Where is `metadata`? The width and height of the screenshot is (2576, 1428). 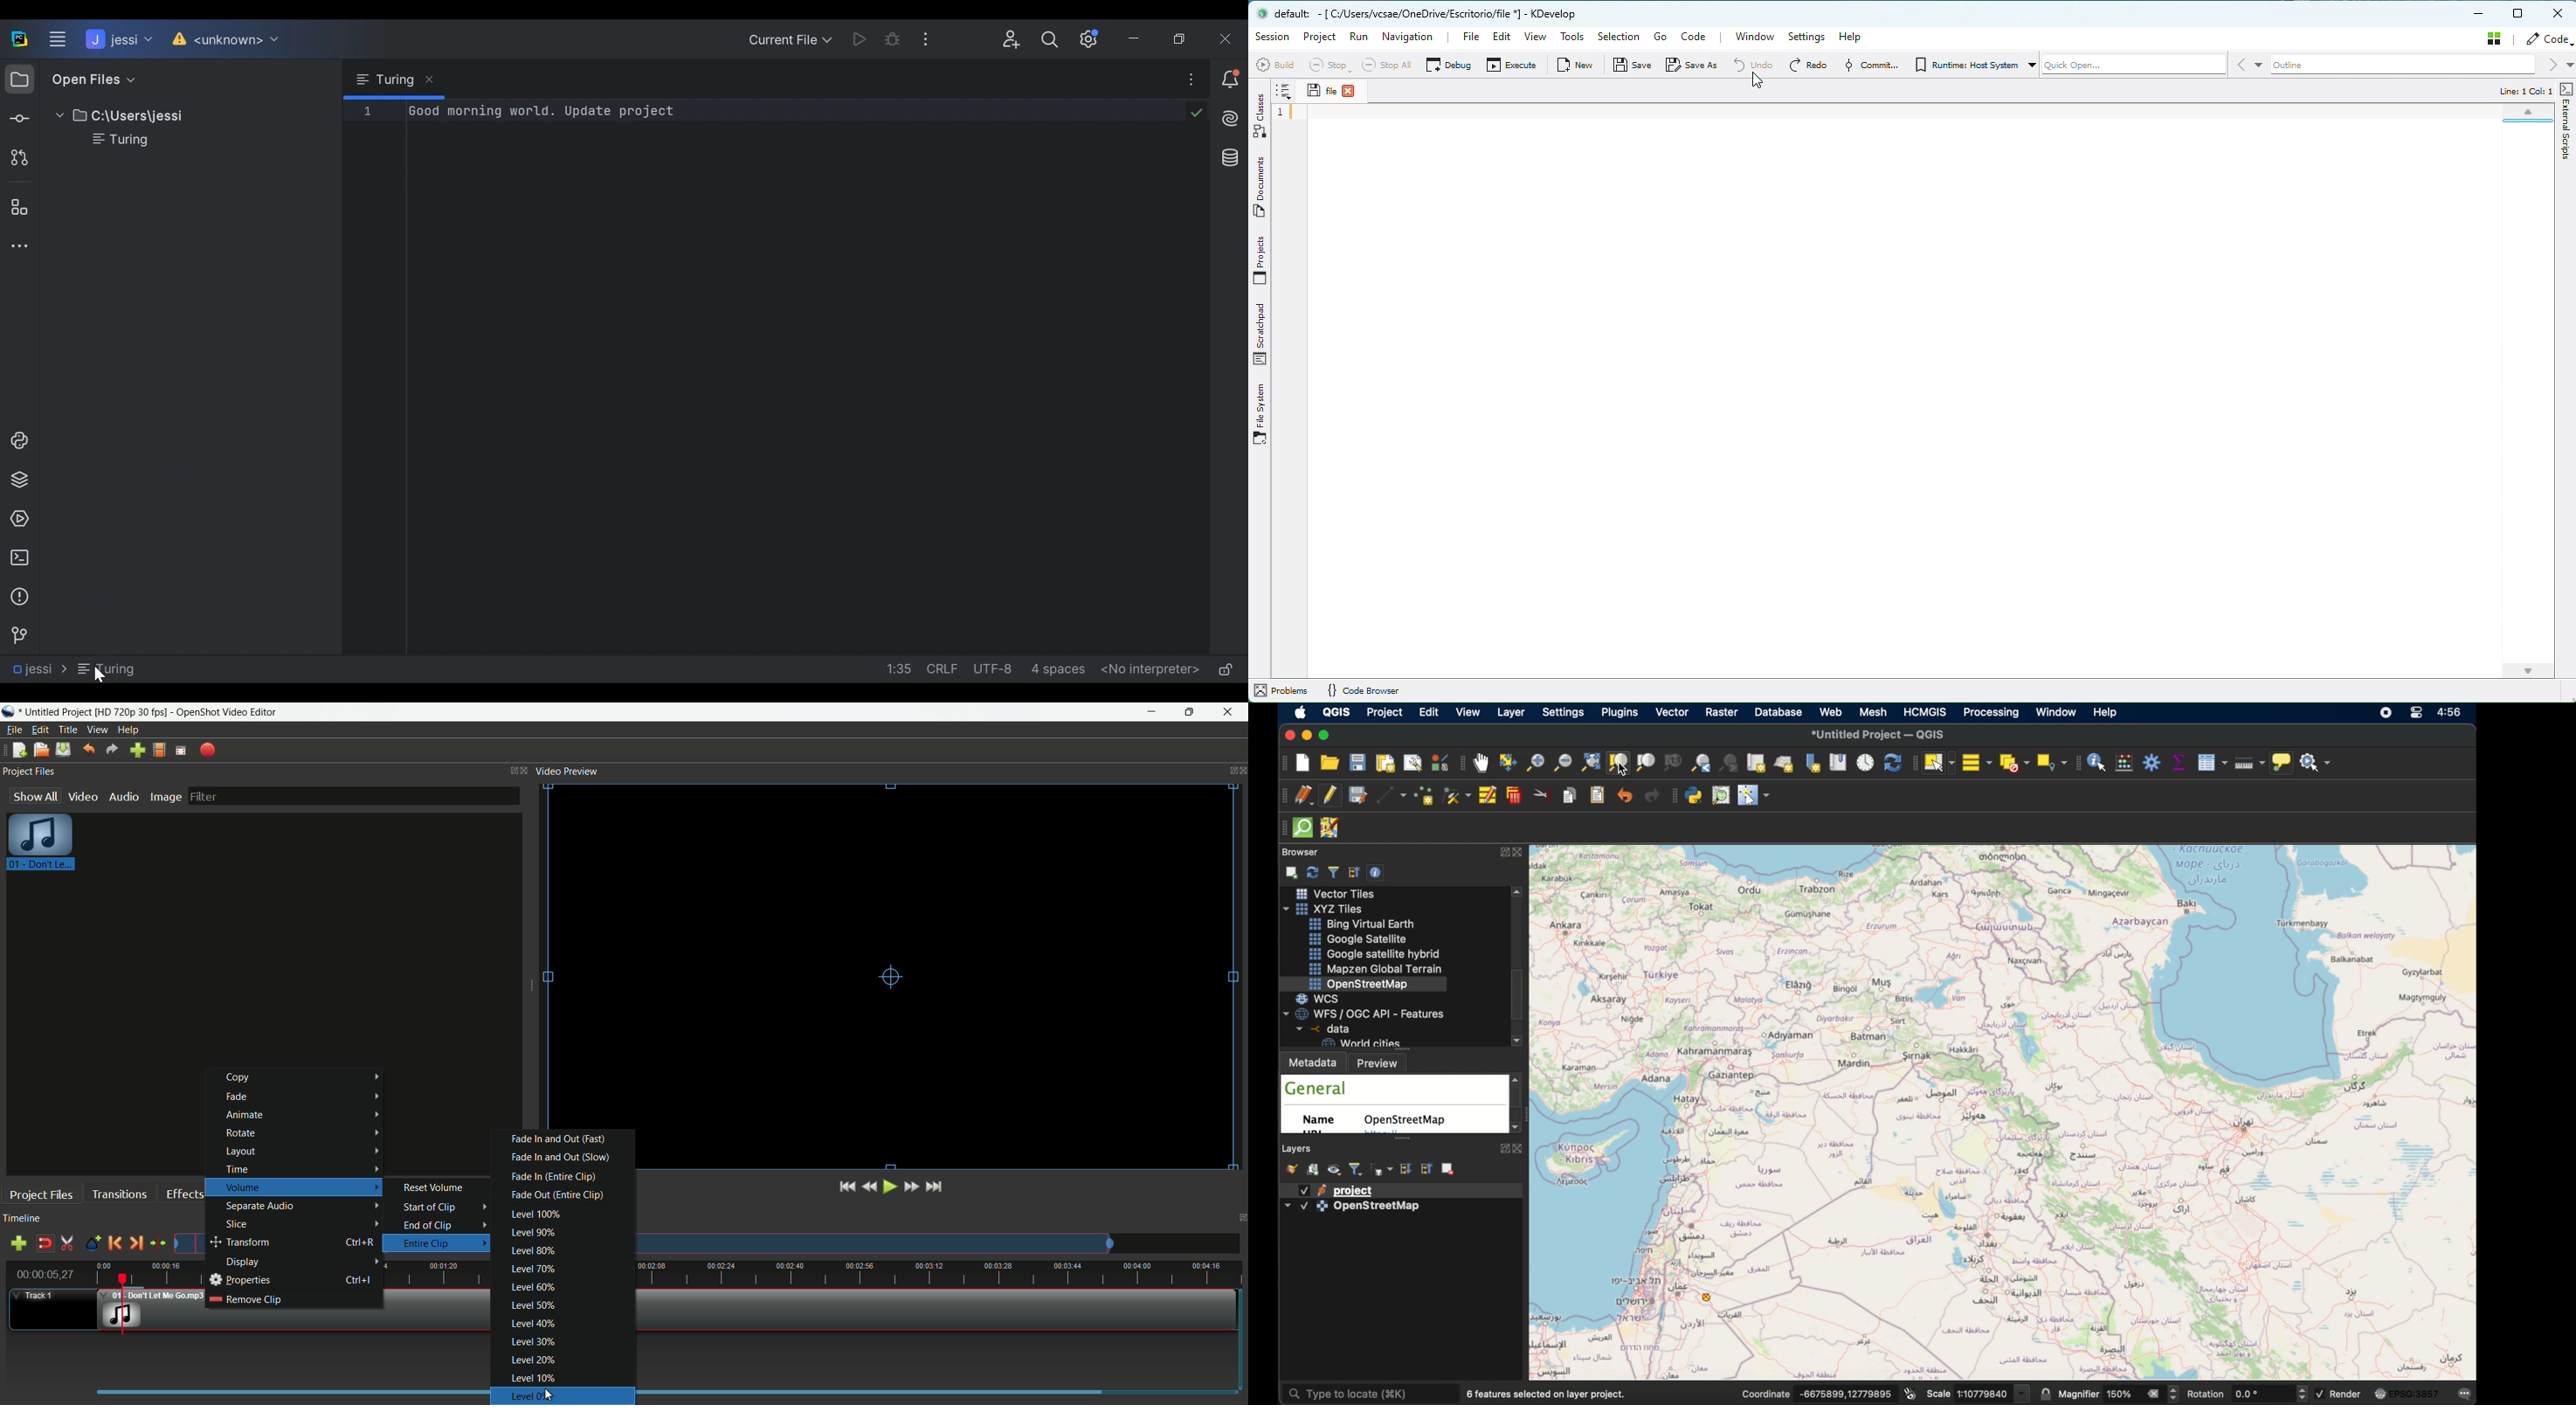
metadata is located at coordinates (1313, 1062).